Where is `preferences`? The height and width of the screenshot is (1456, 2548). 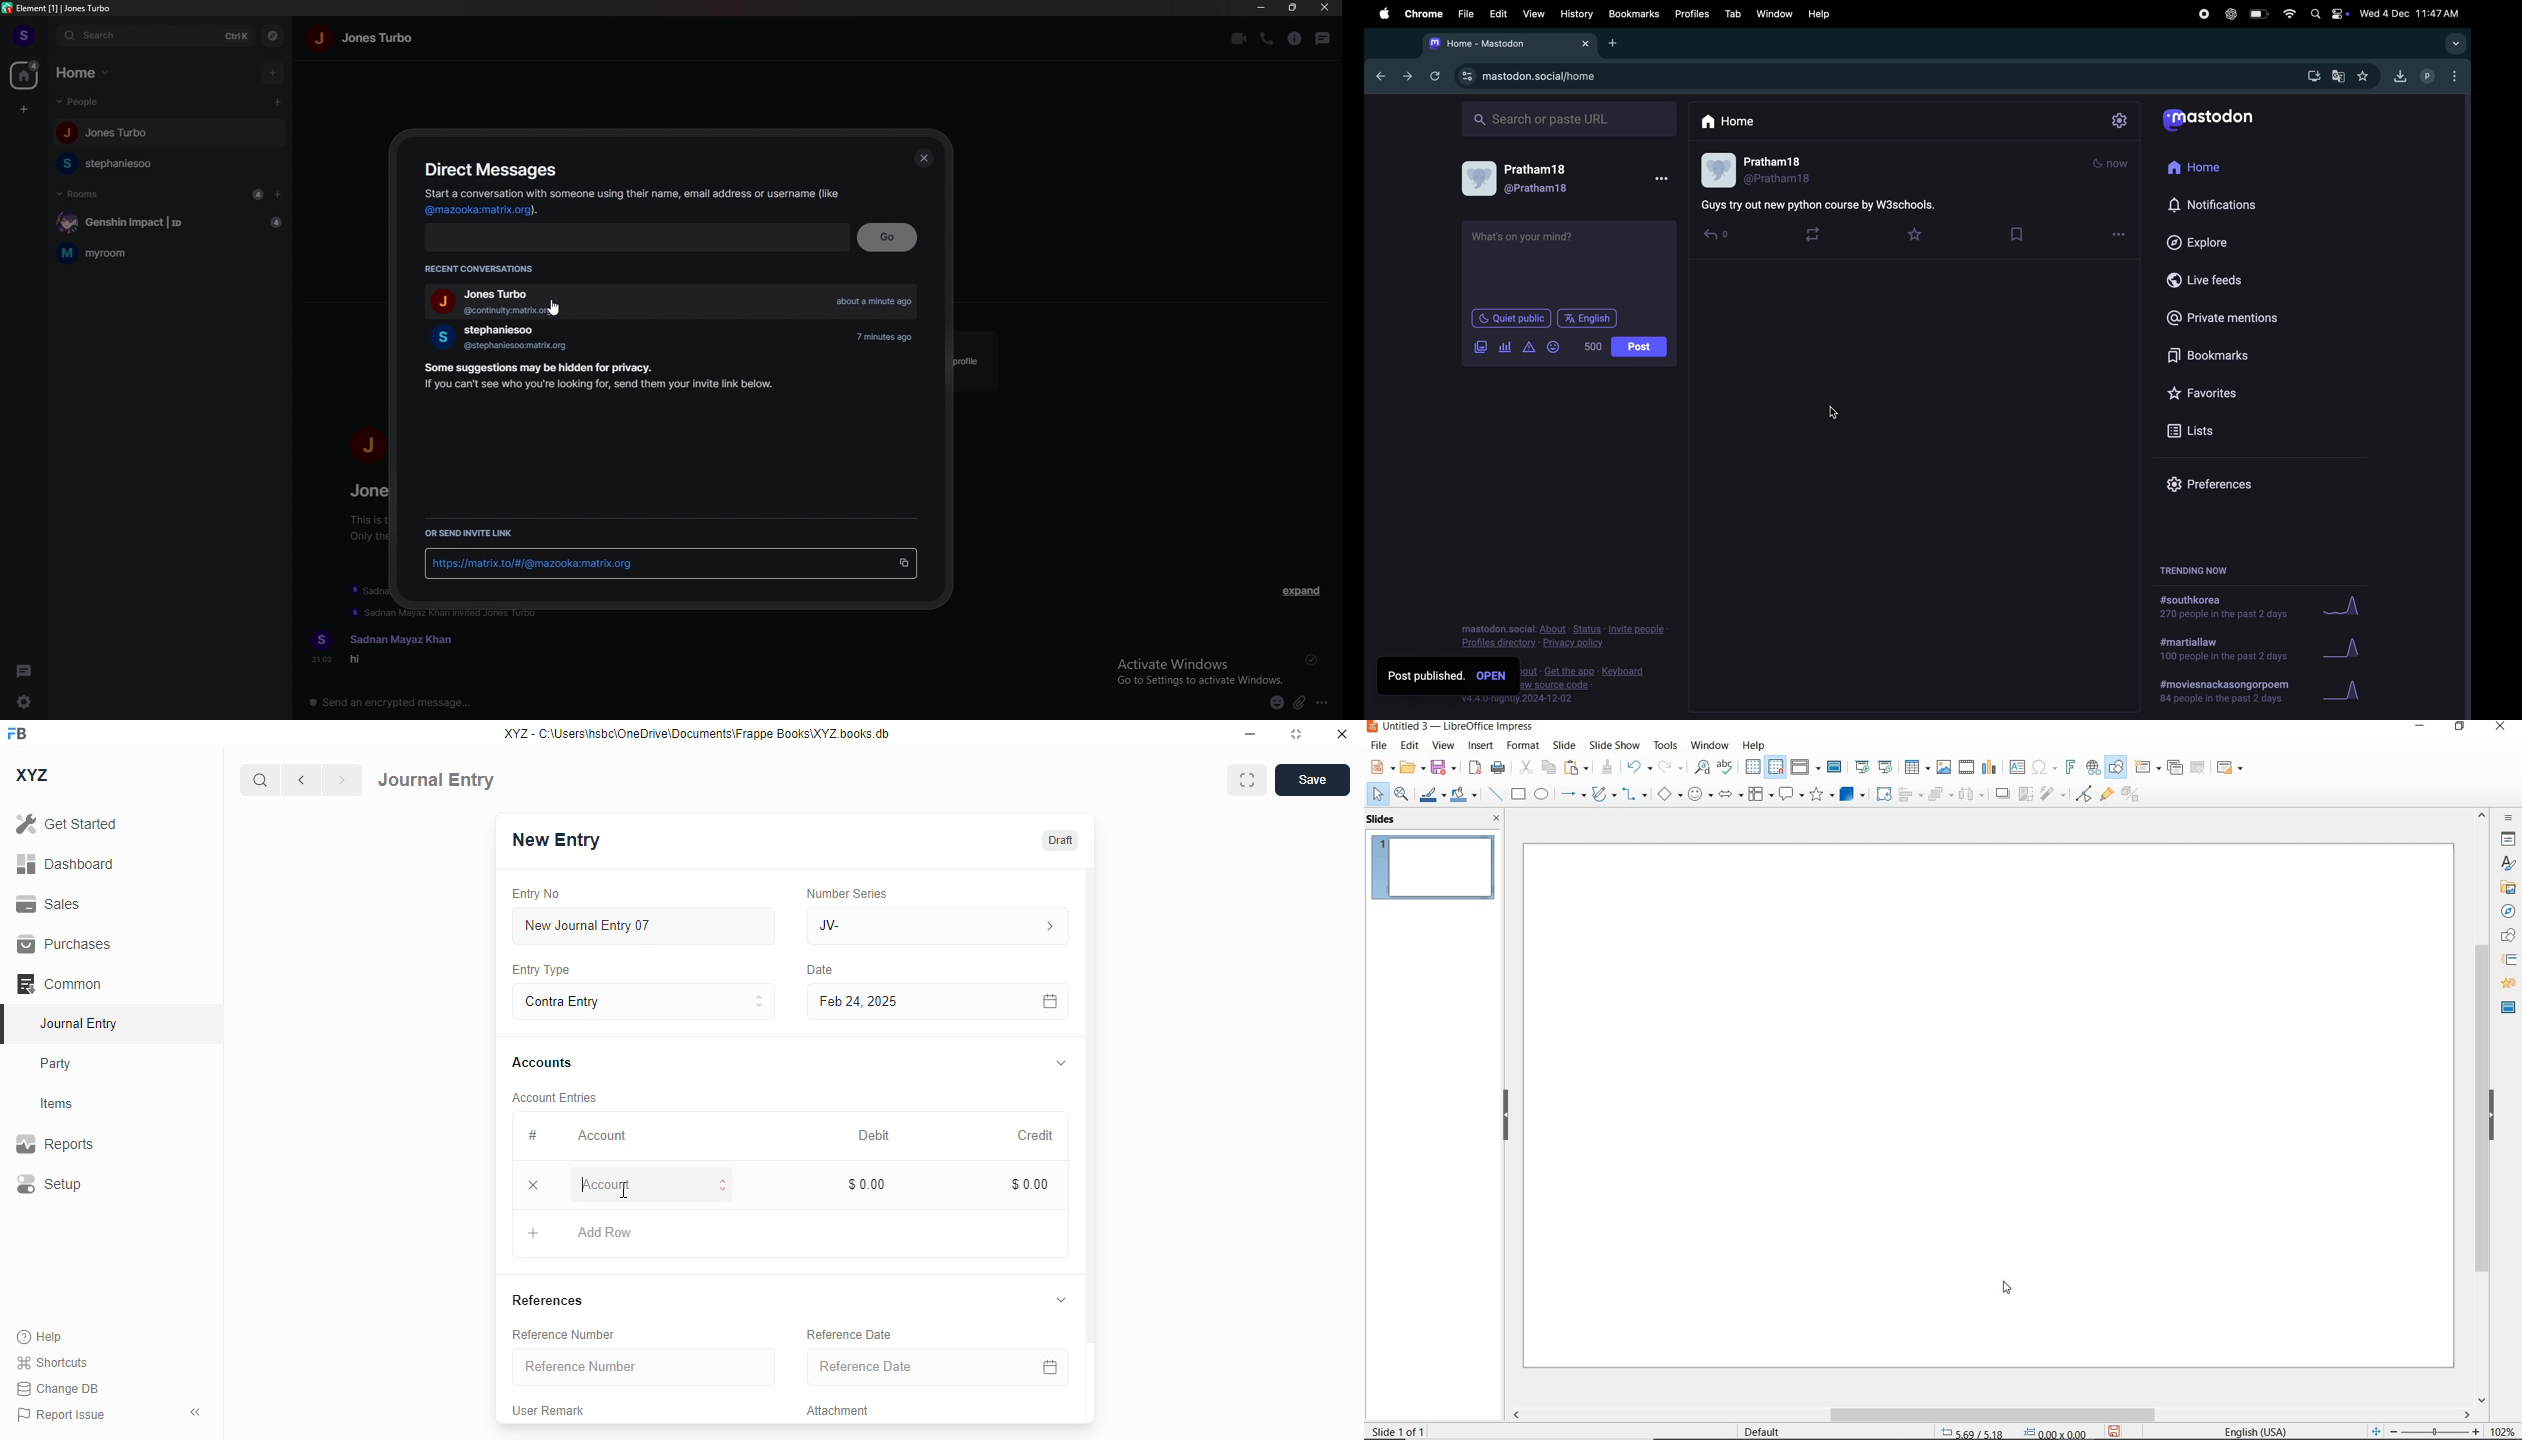
preferences is located at coordinates (2208, 486).